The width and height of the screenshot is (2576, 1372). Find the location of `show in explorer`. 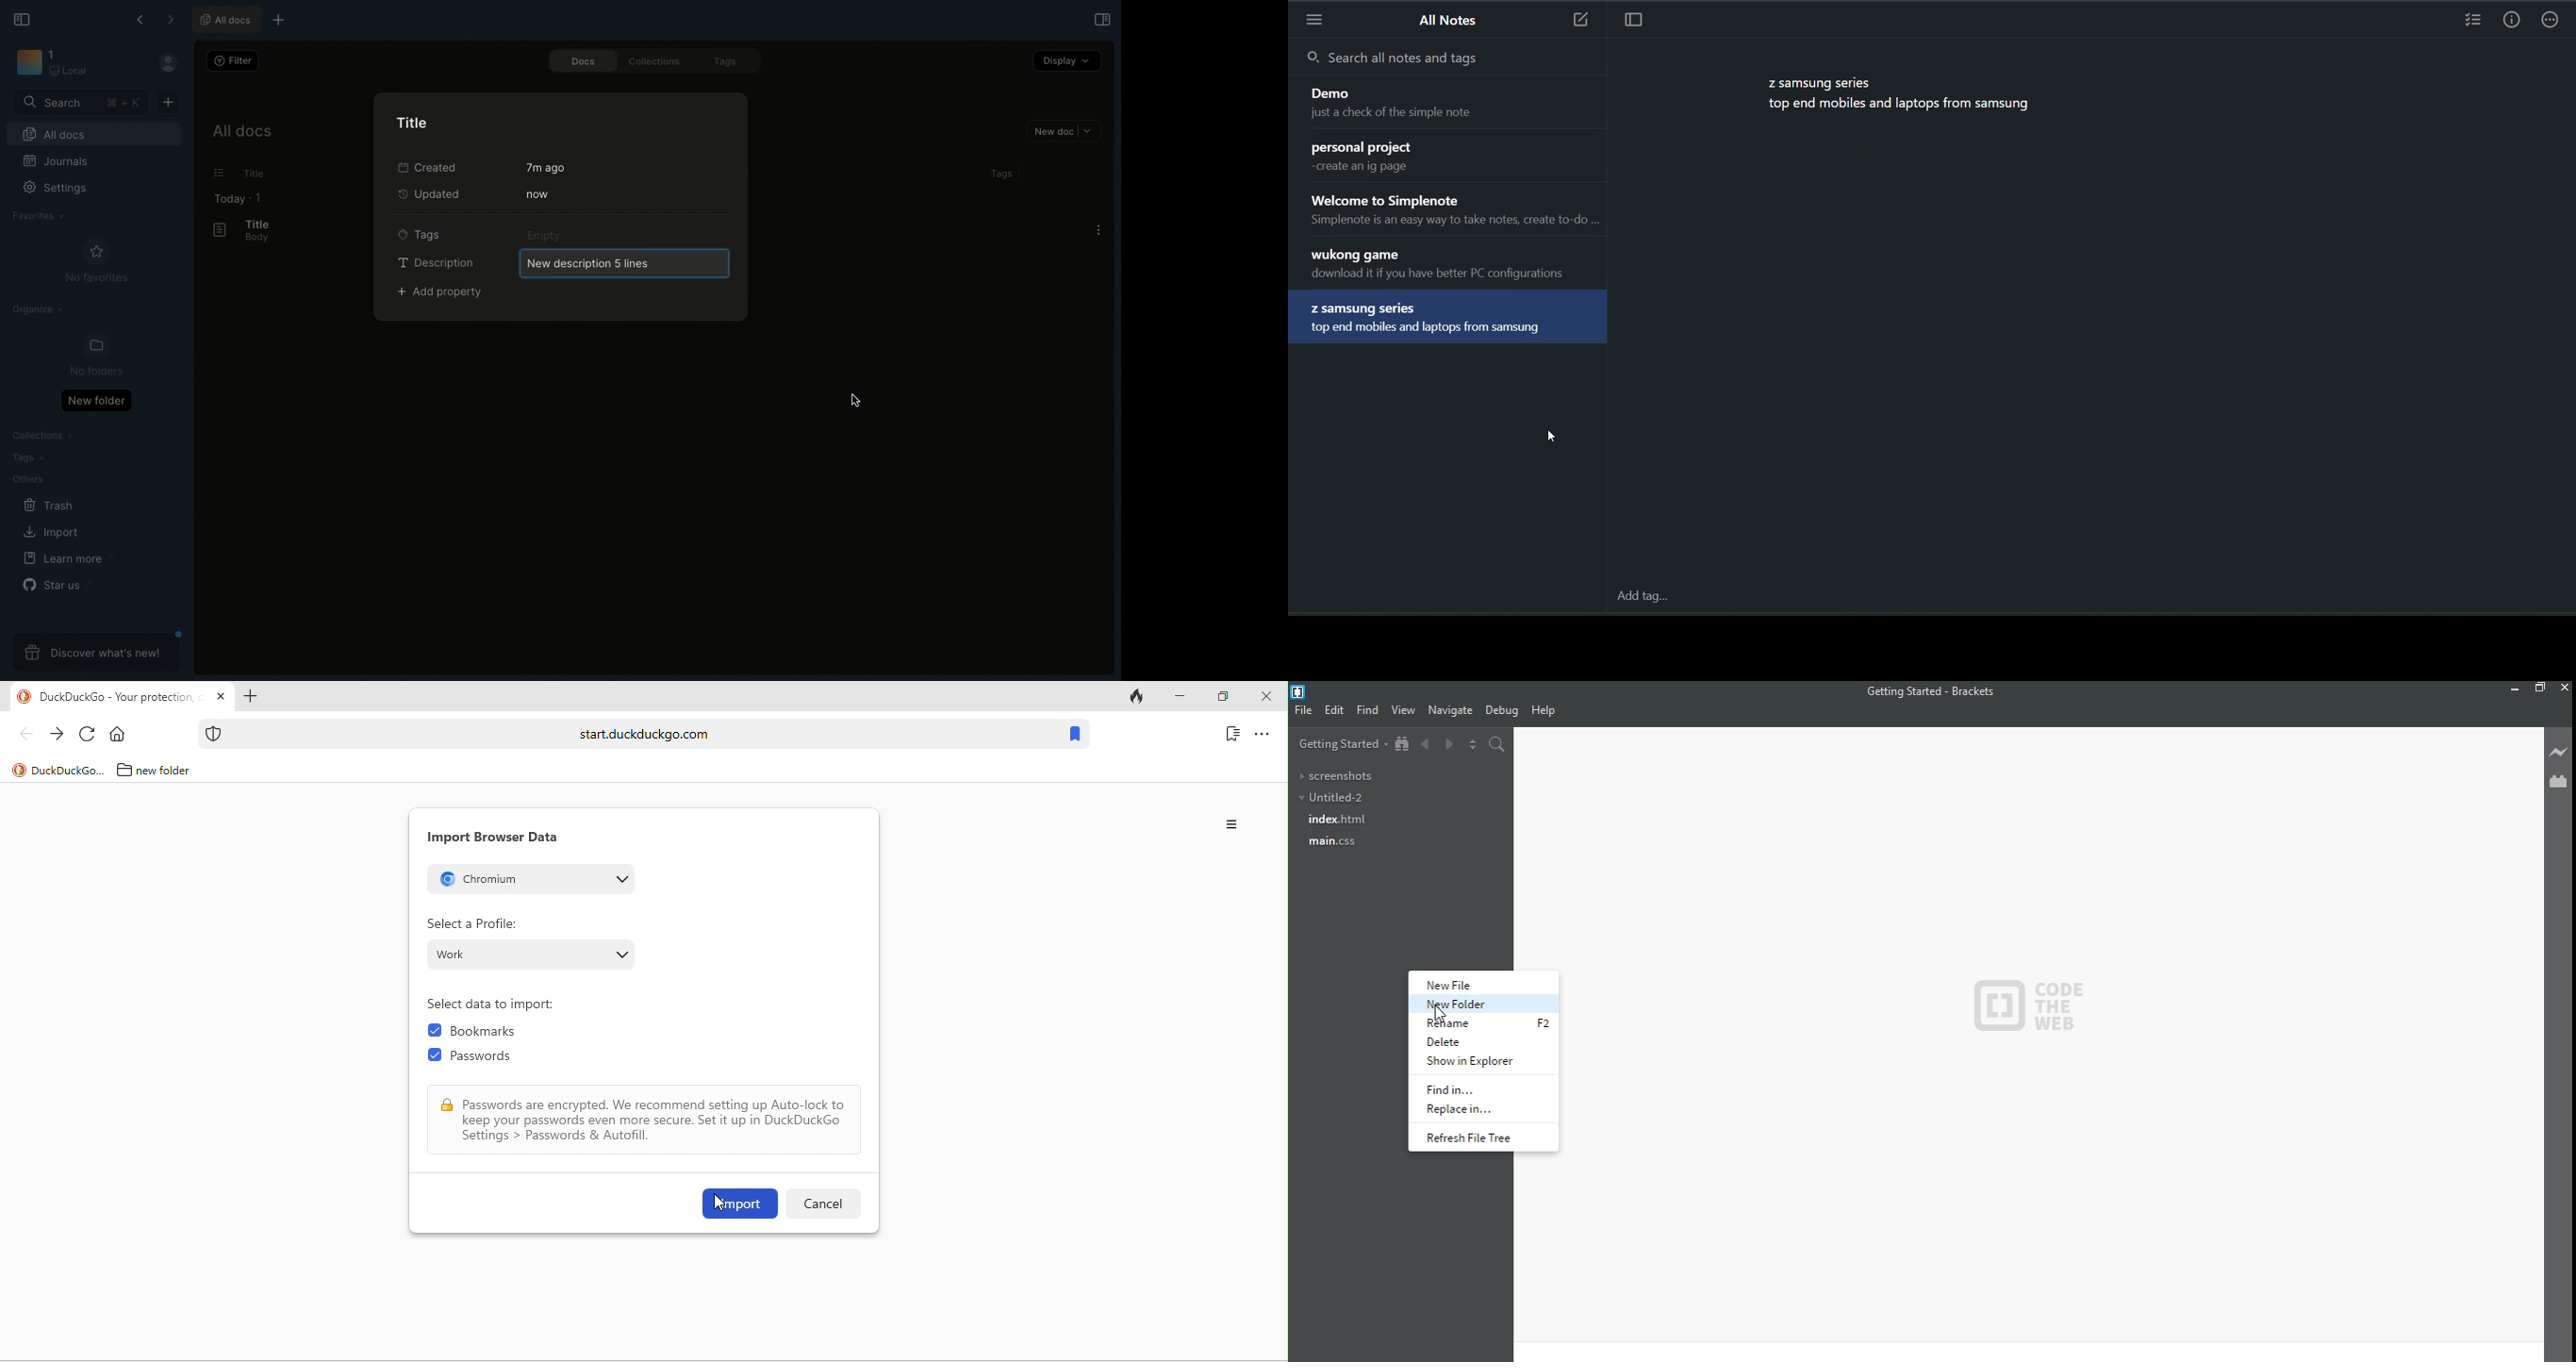

show in explorer is located at coordinates (1473, 1062).